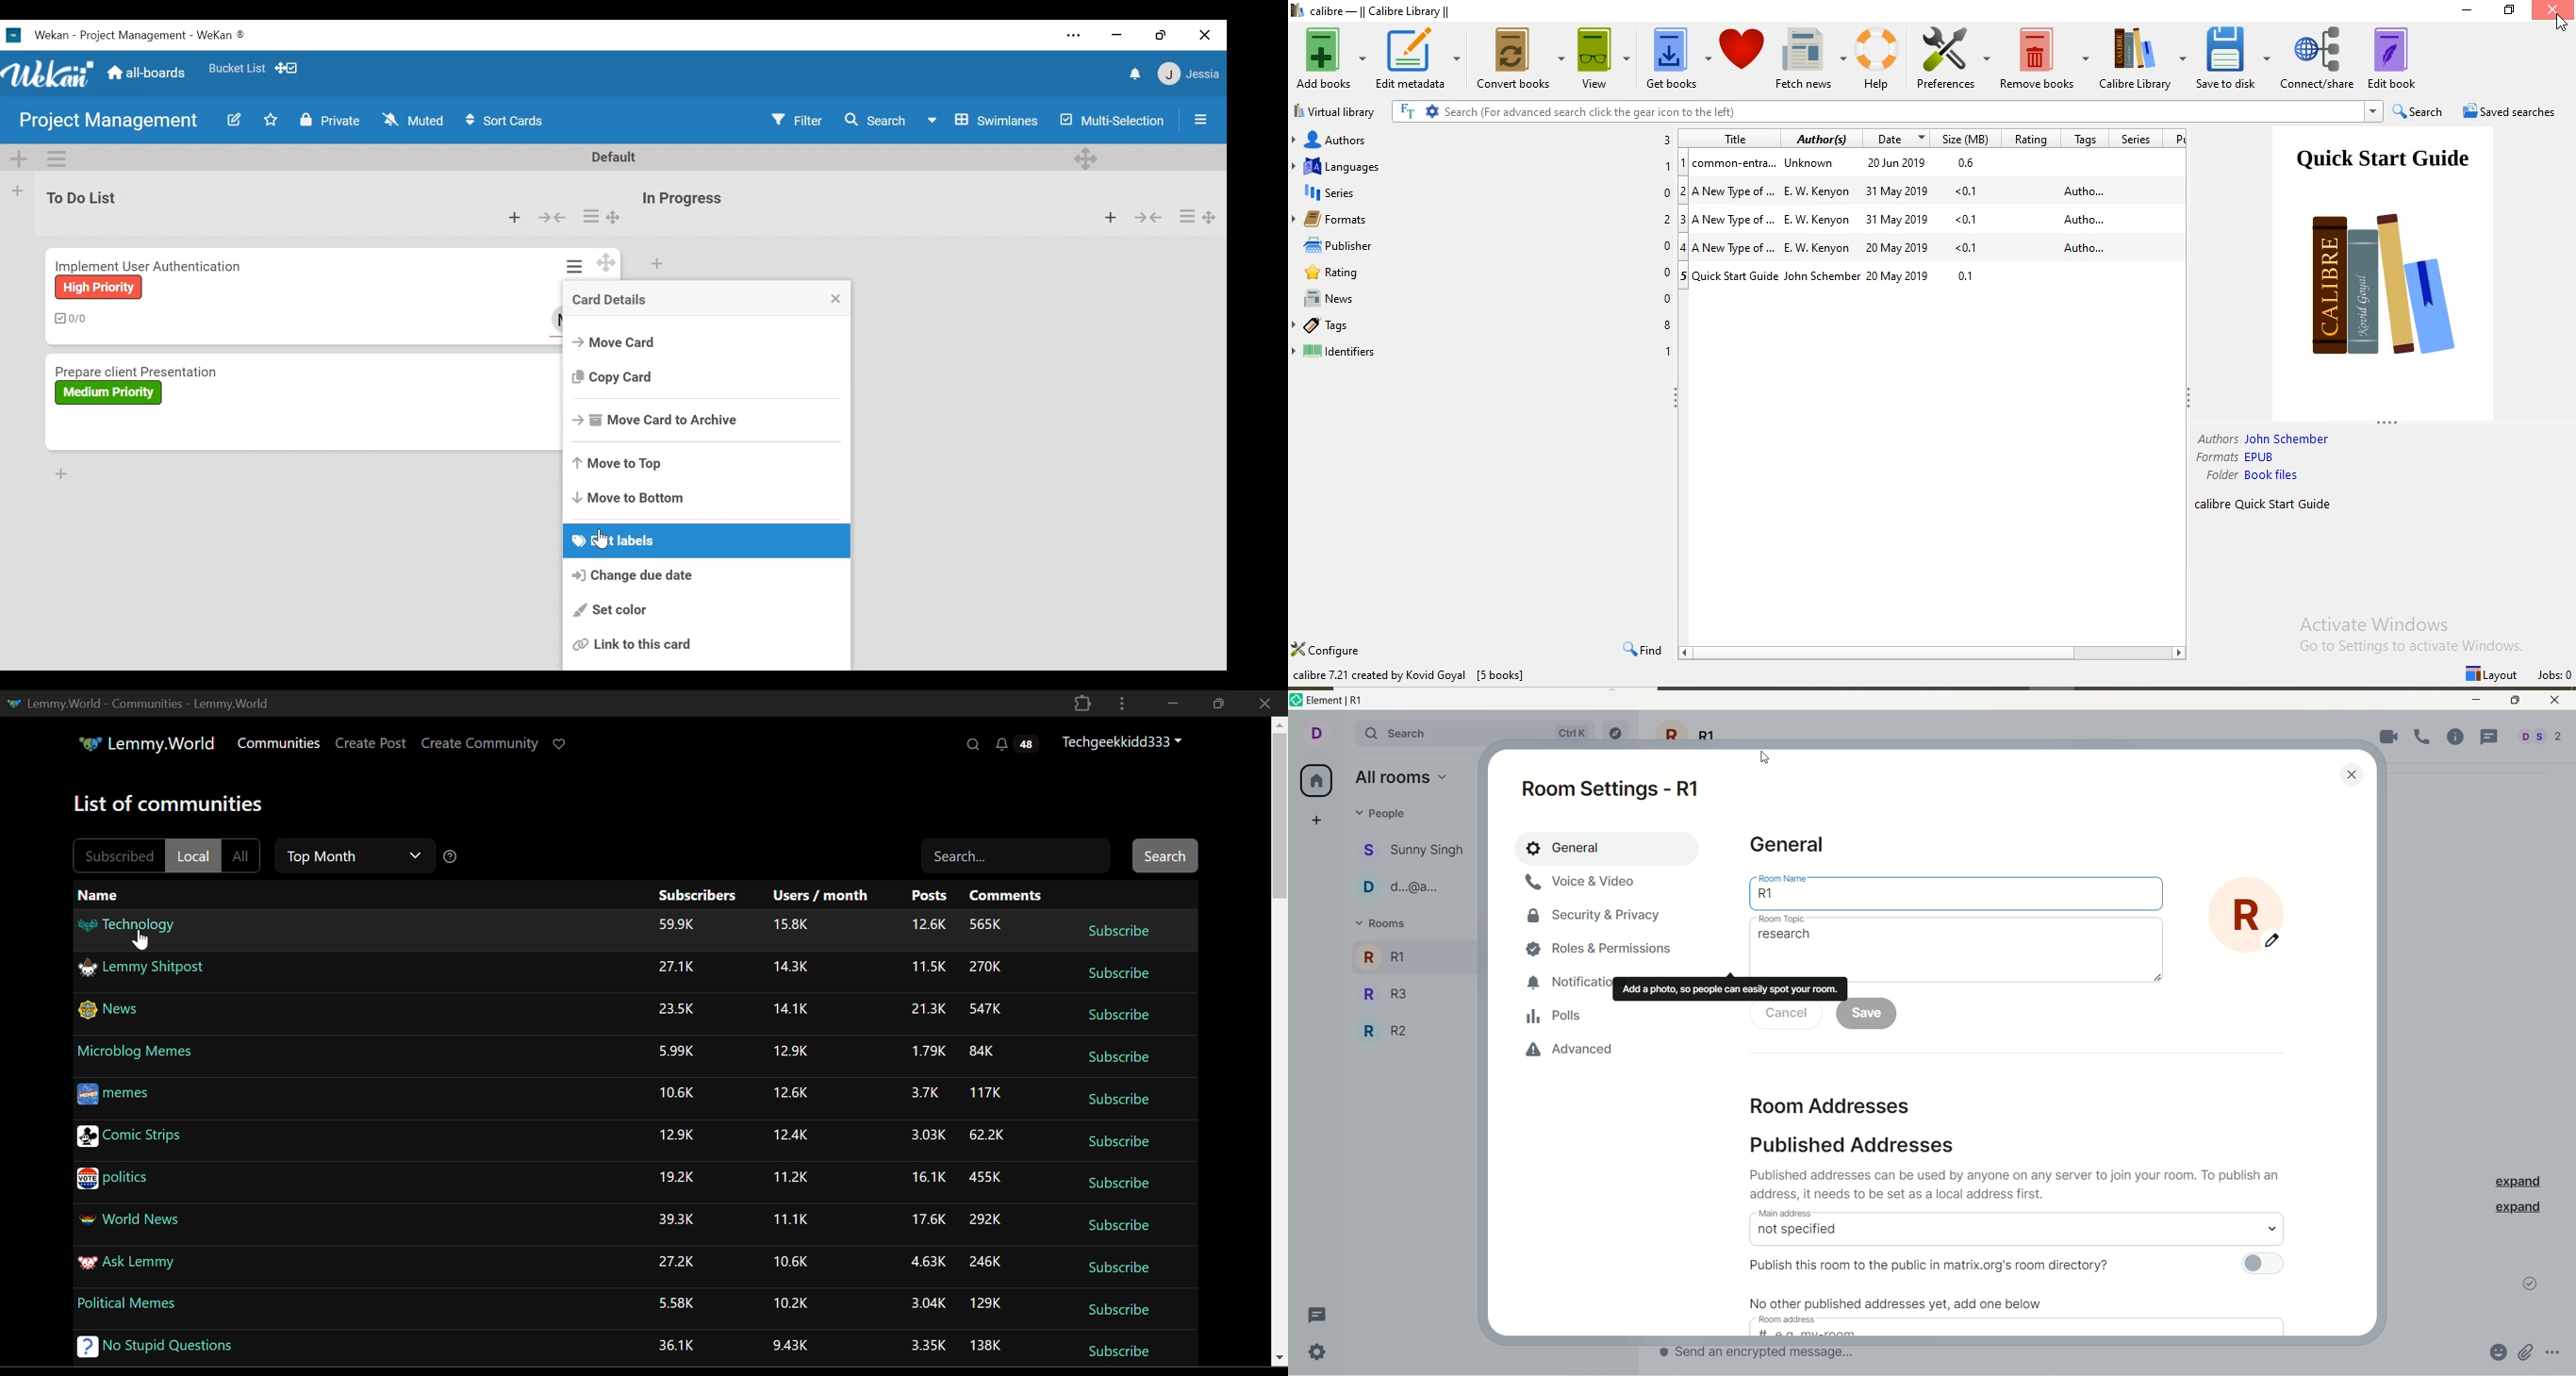 The height and width of the screenshot is (1400, 2576). What do you see at coordinates (235, 120) in the screenshot?
I see `Edit` at bounding box center [235, 120].